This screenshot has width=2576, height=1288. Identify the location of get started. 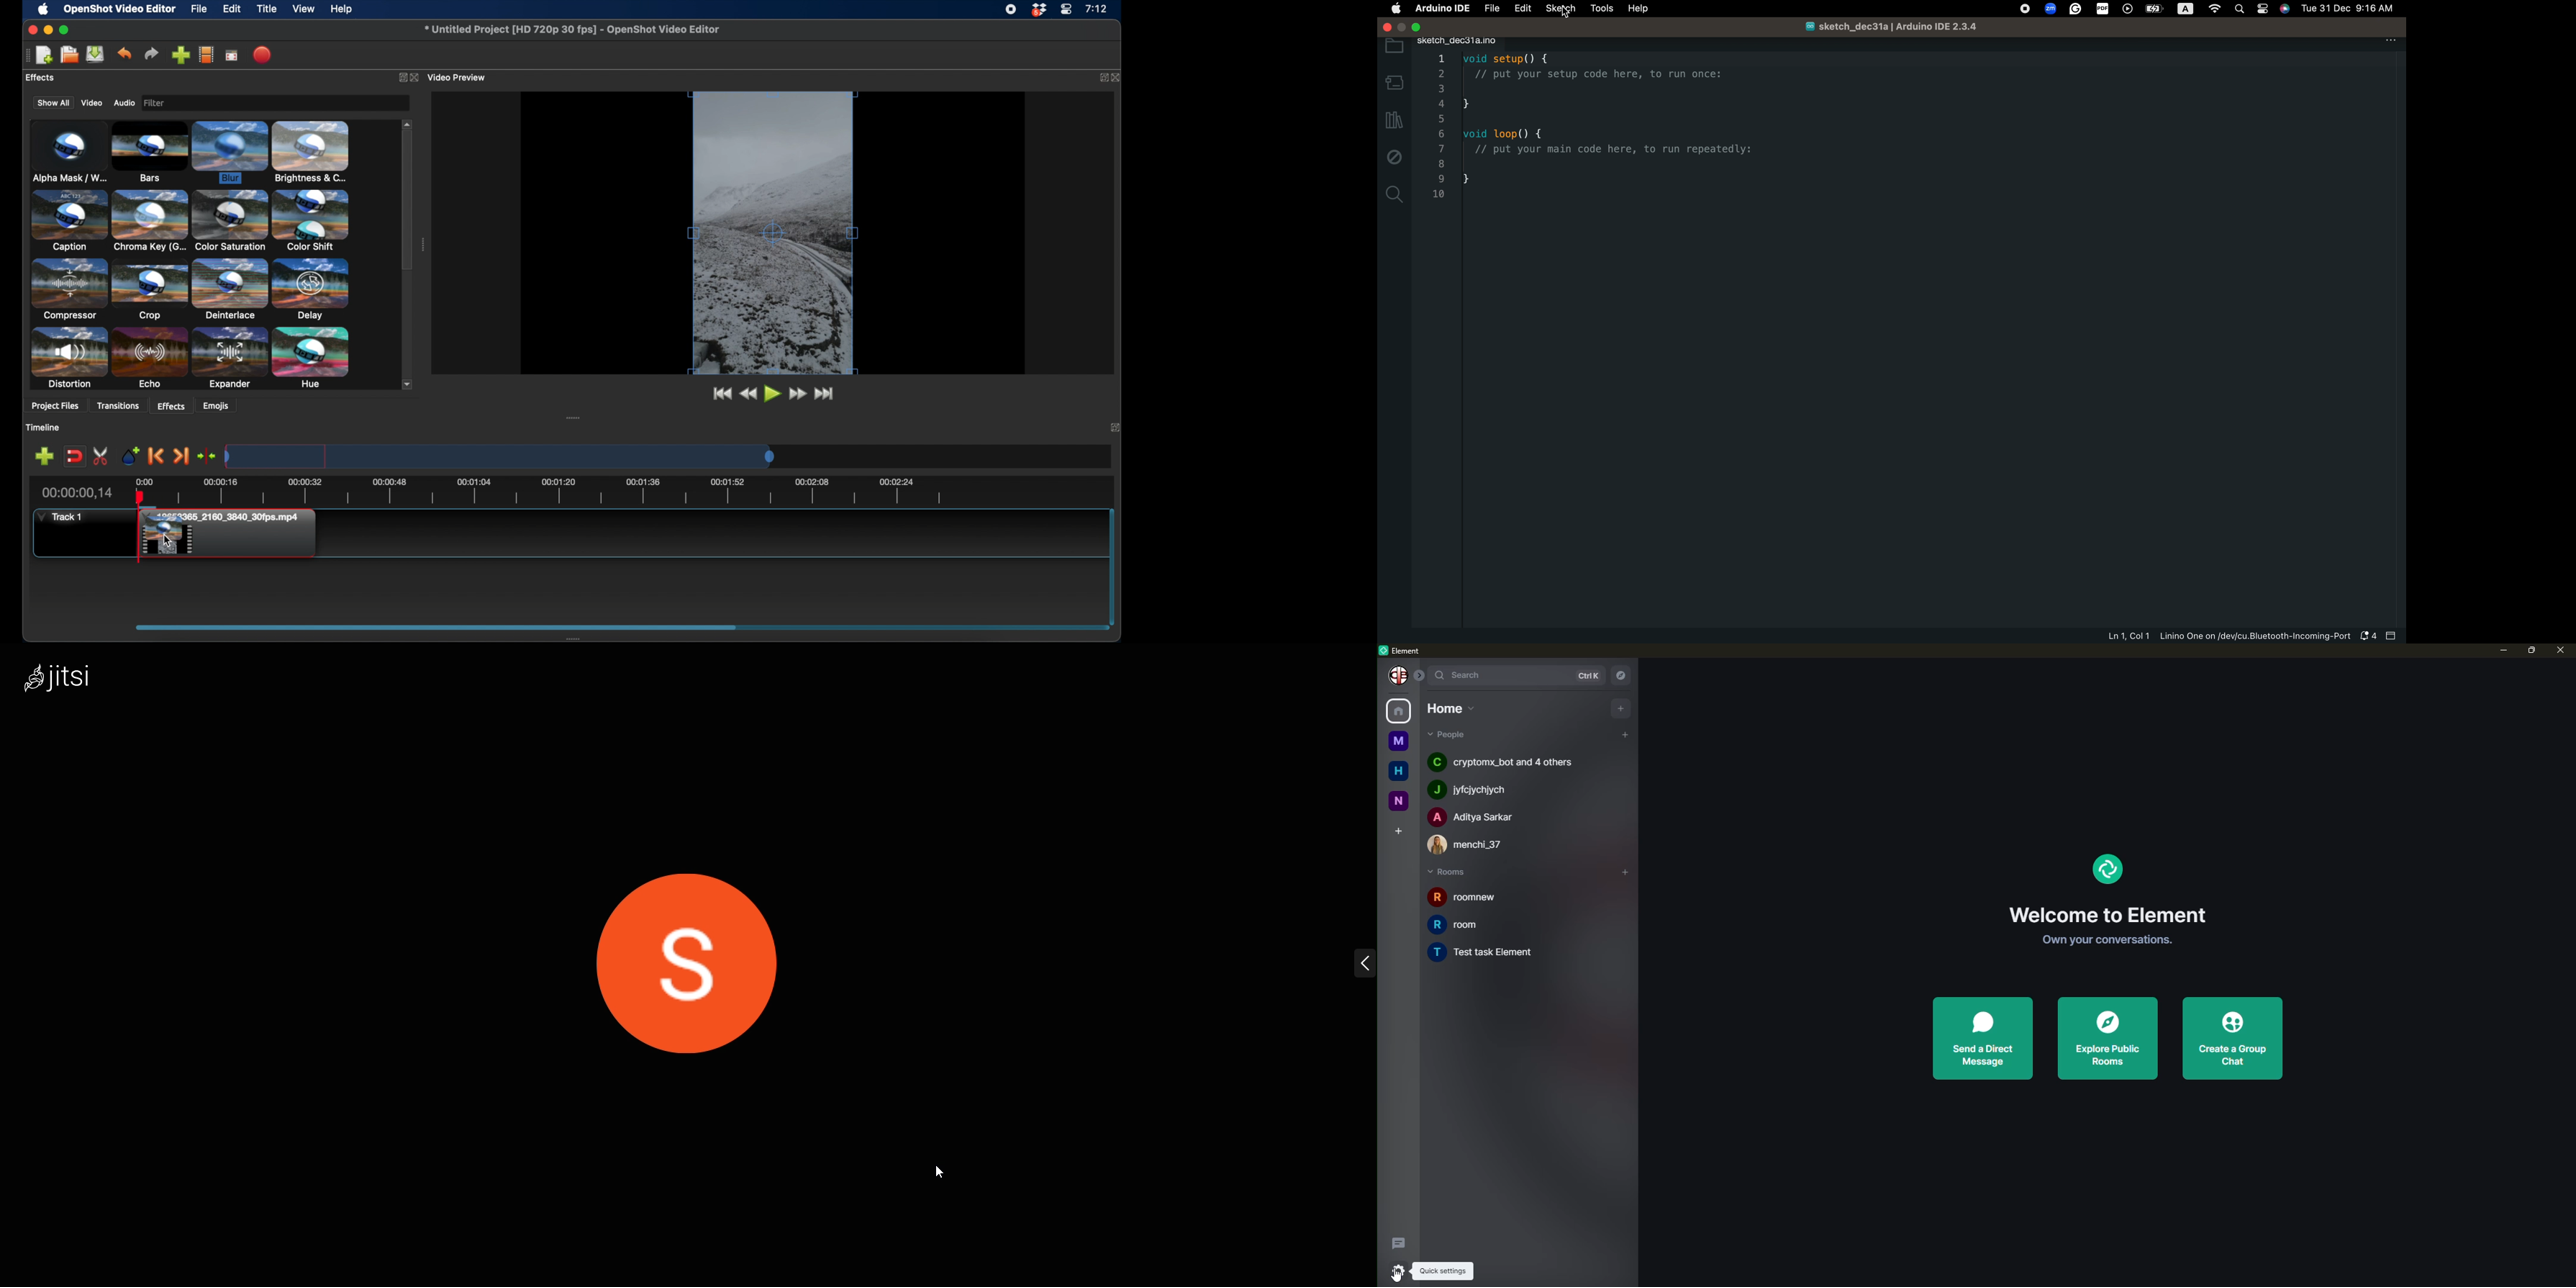
(2102, 942).